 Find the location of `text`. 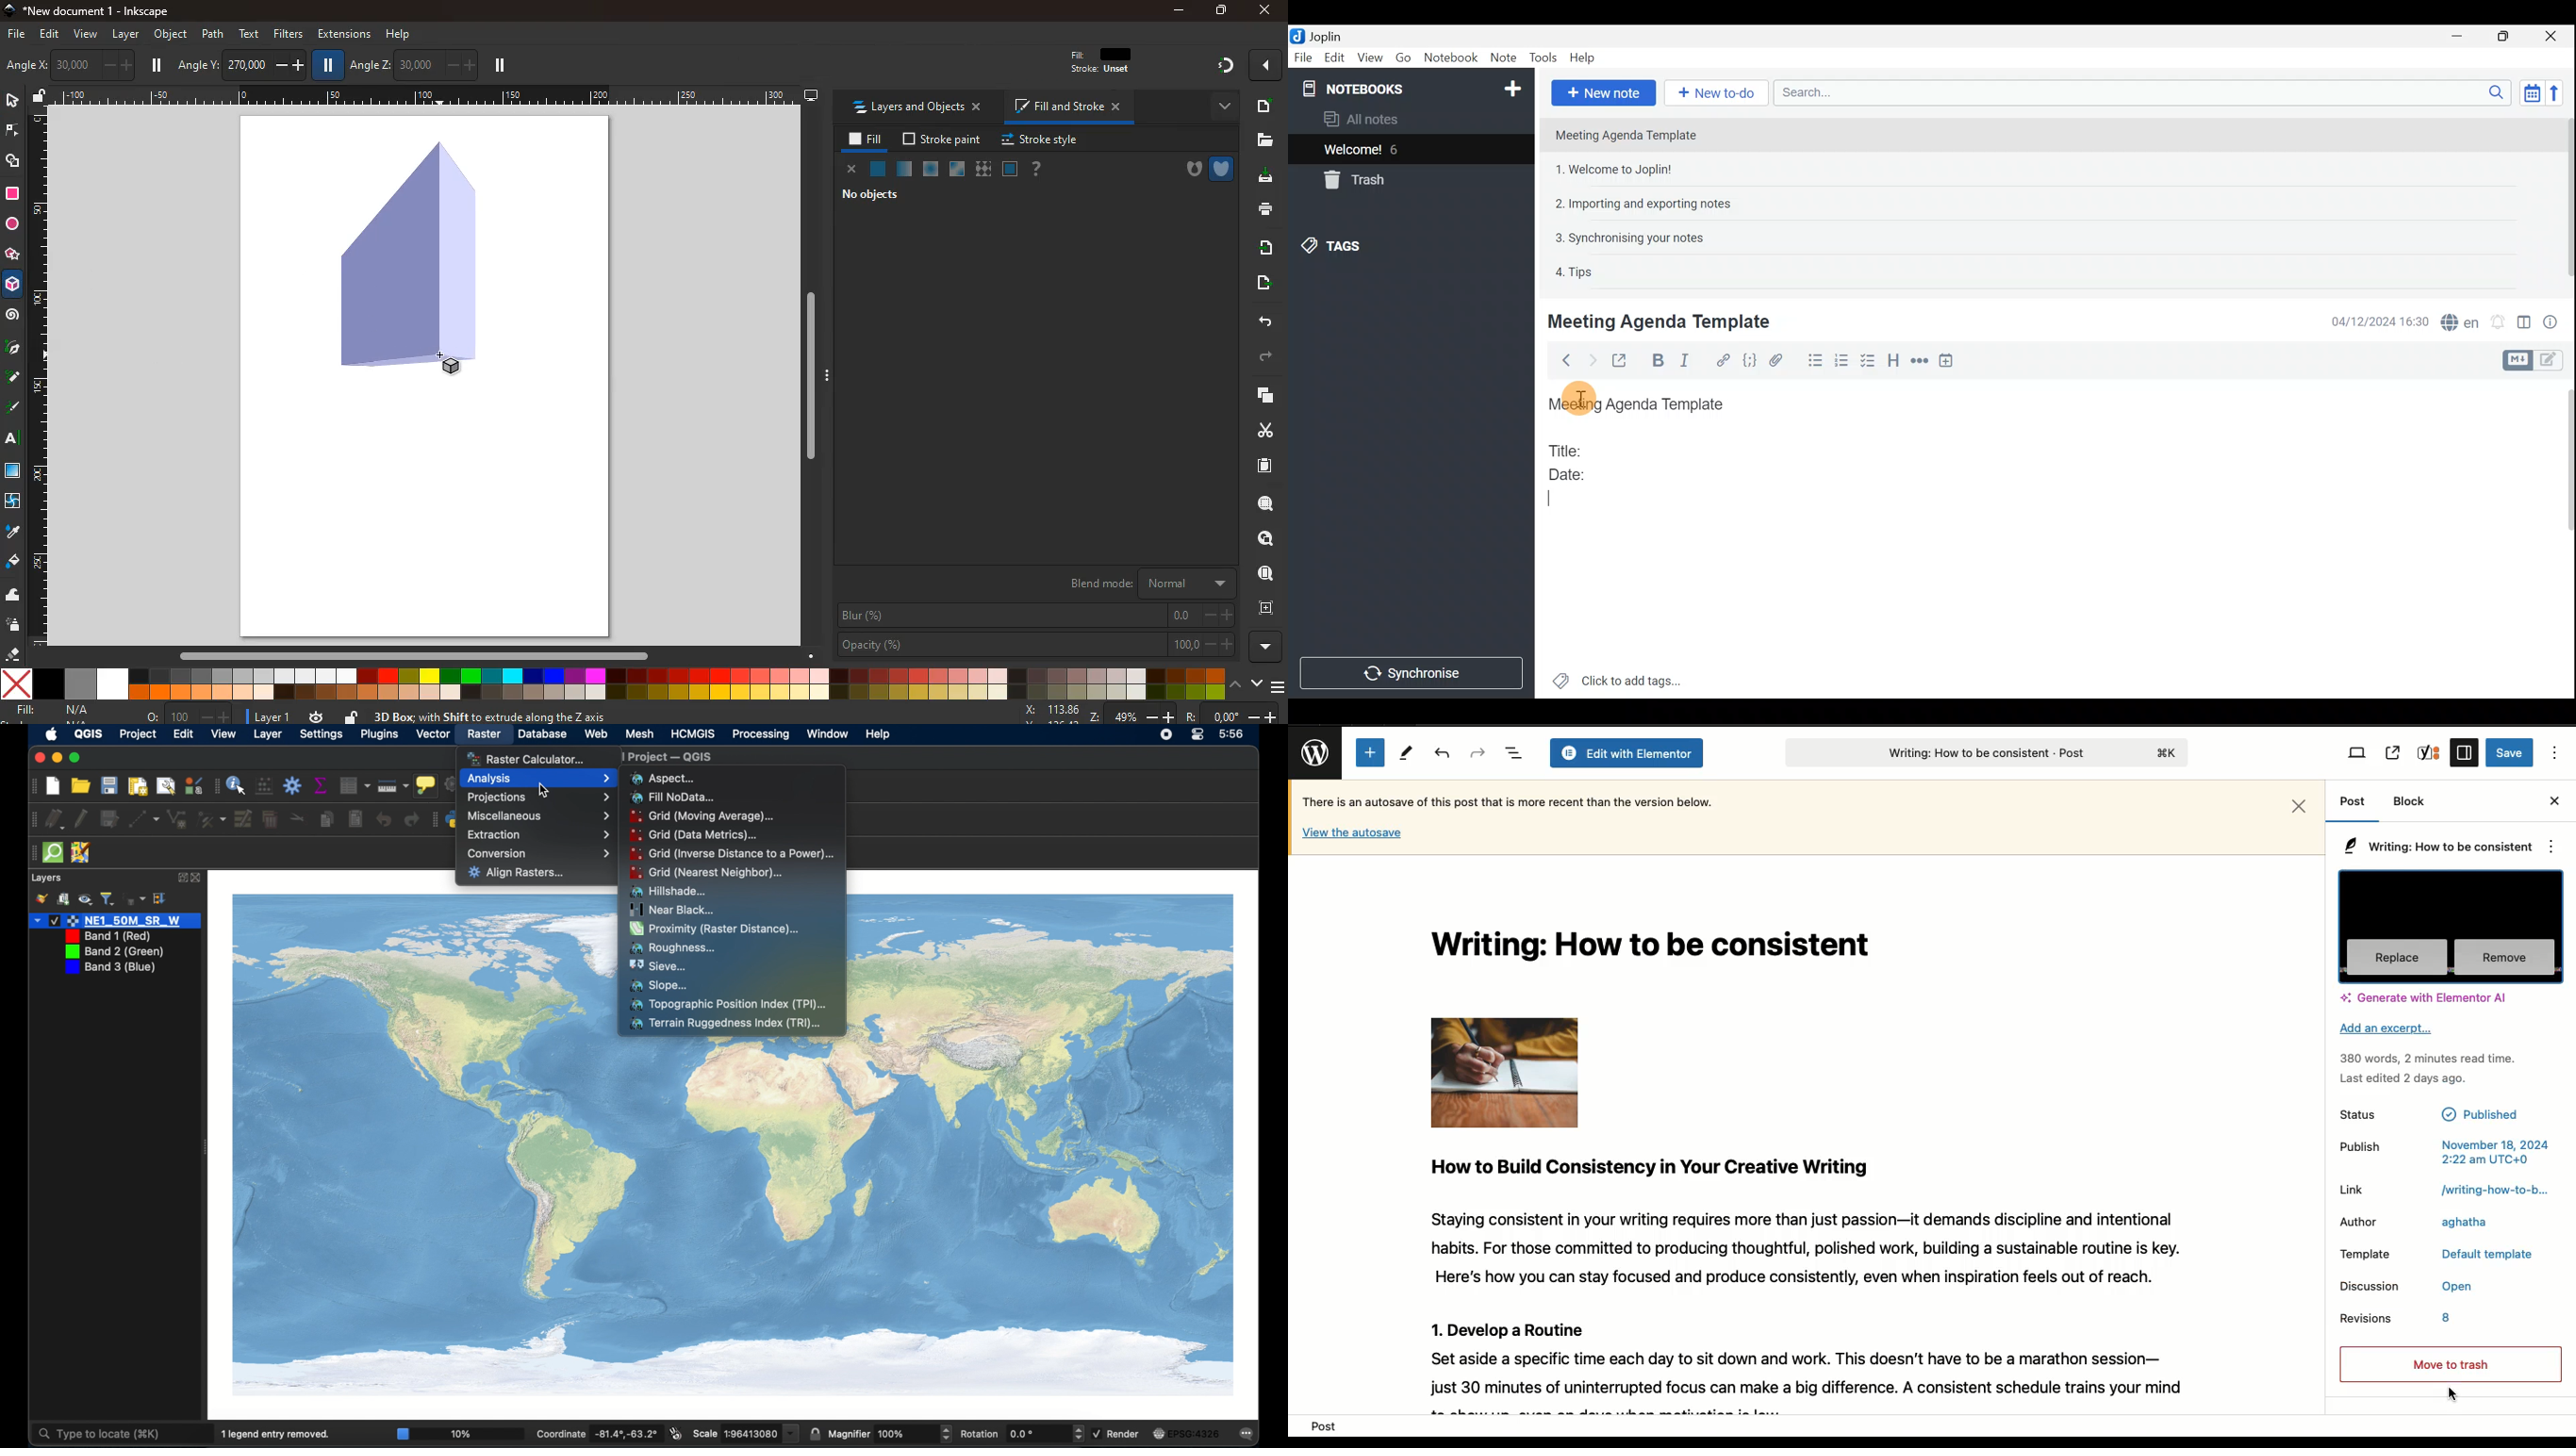

text is located at coordinates (251, 33).